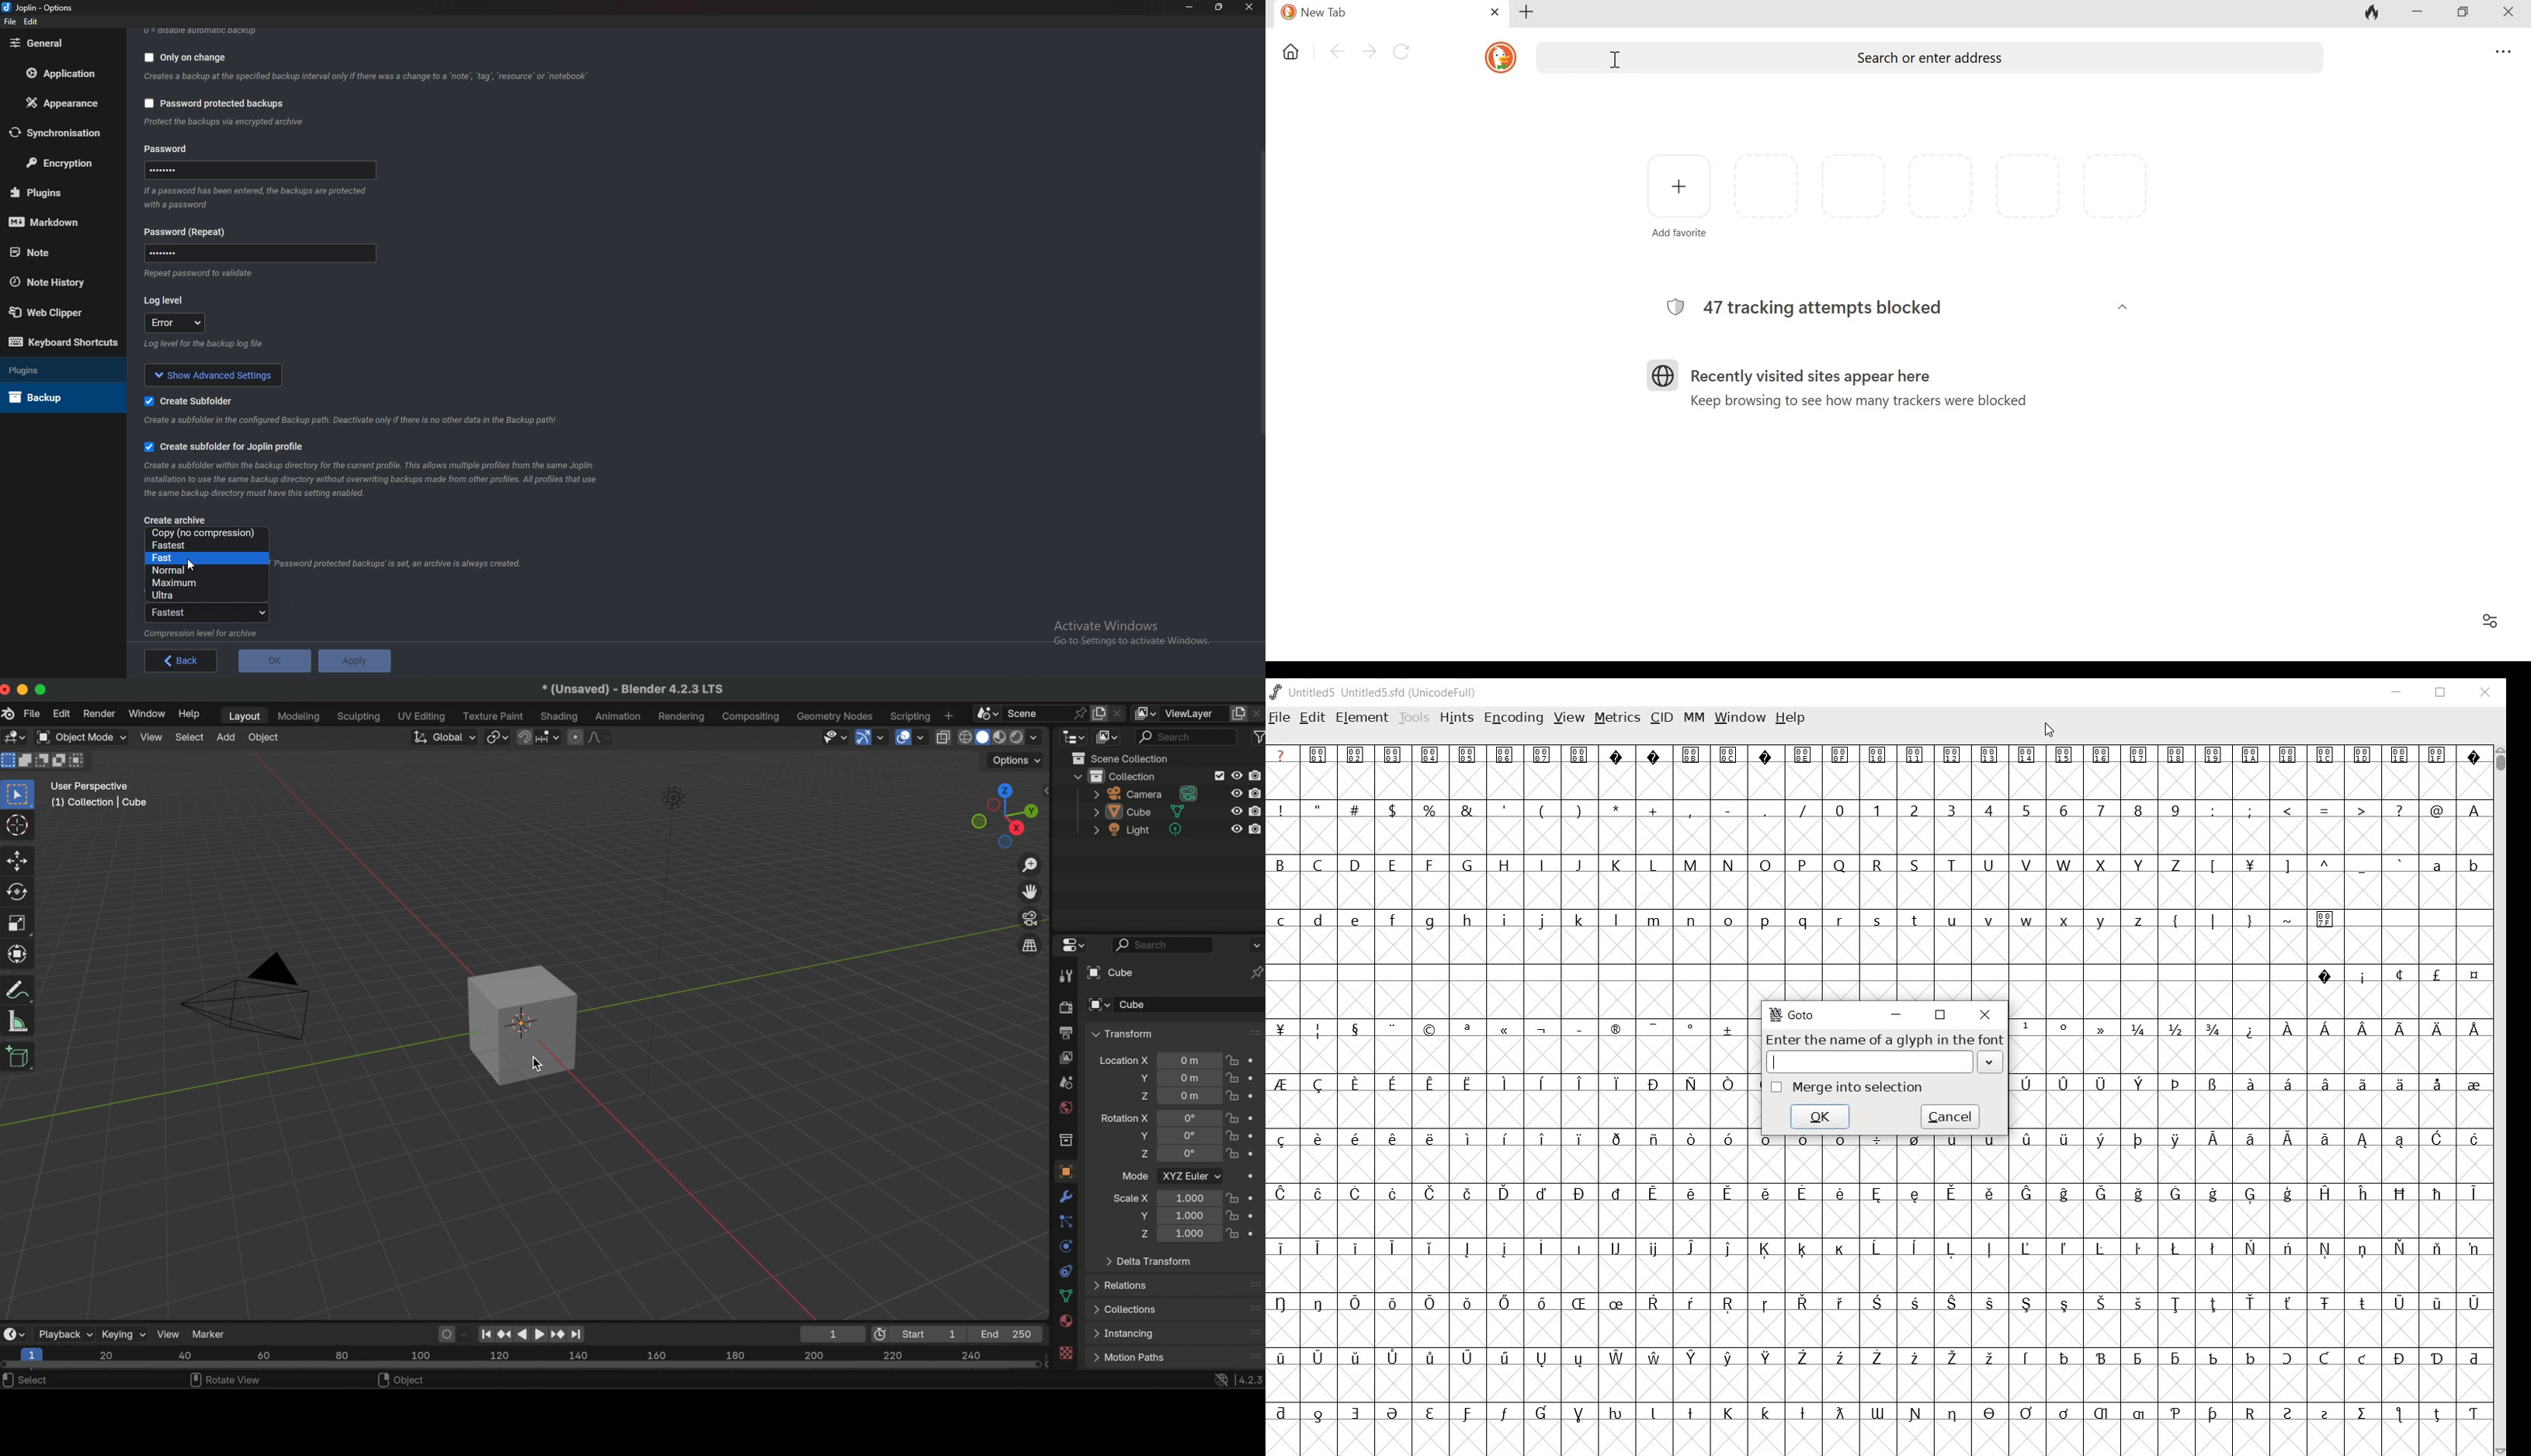 The height and width of the screenshot is (1456, 2548). Describe the element at coordinates (1769, 1143) in the screenshot. I see `Symbol` at that location.